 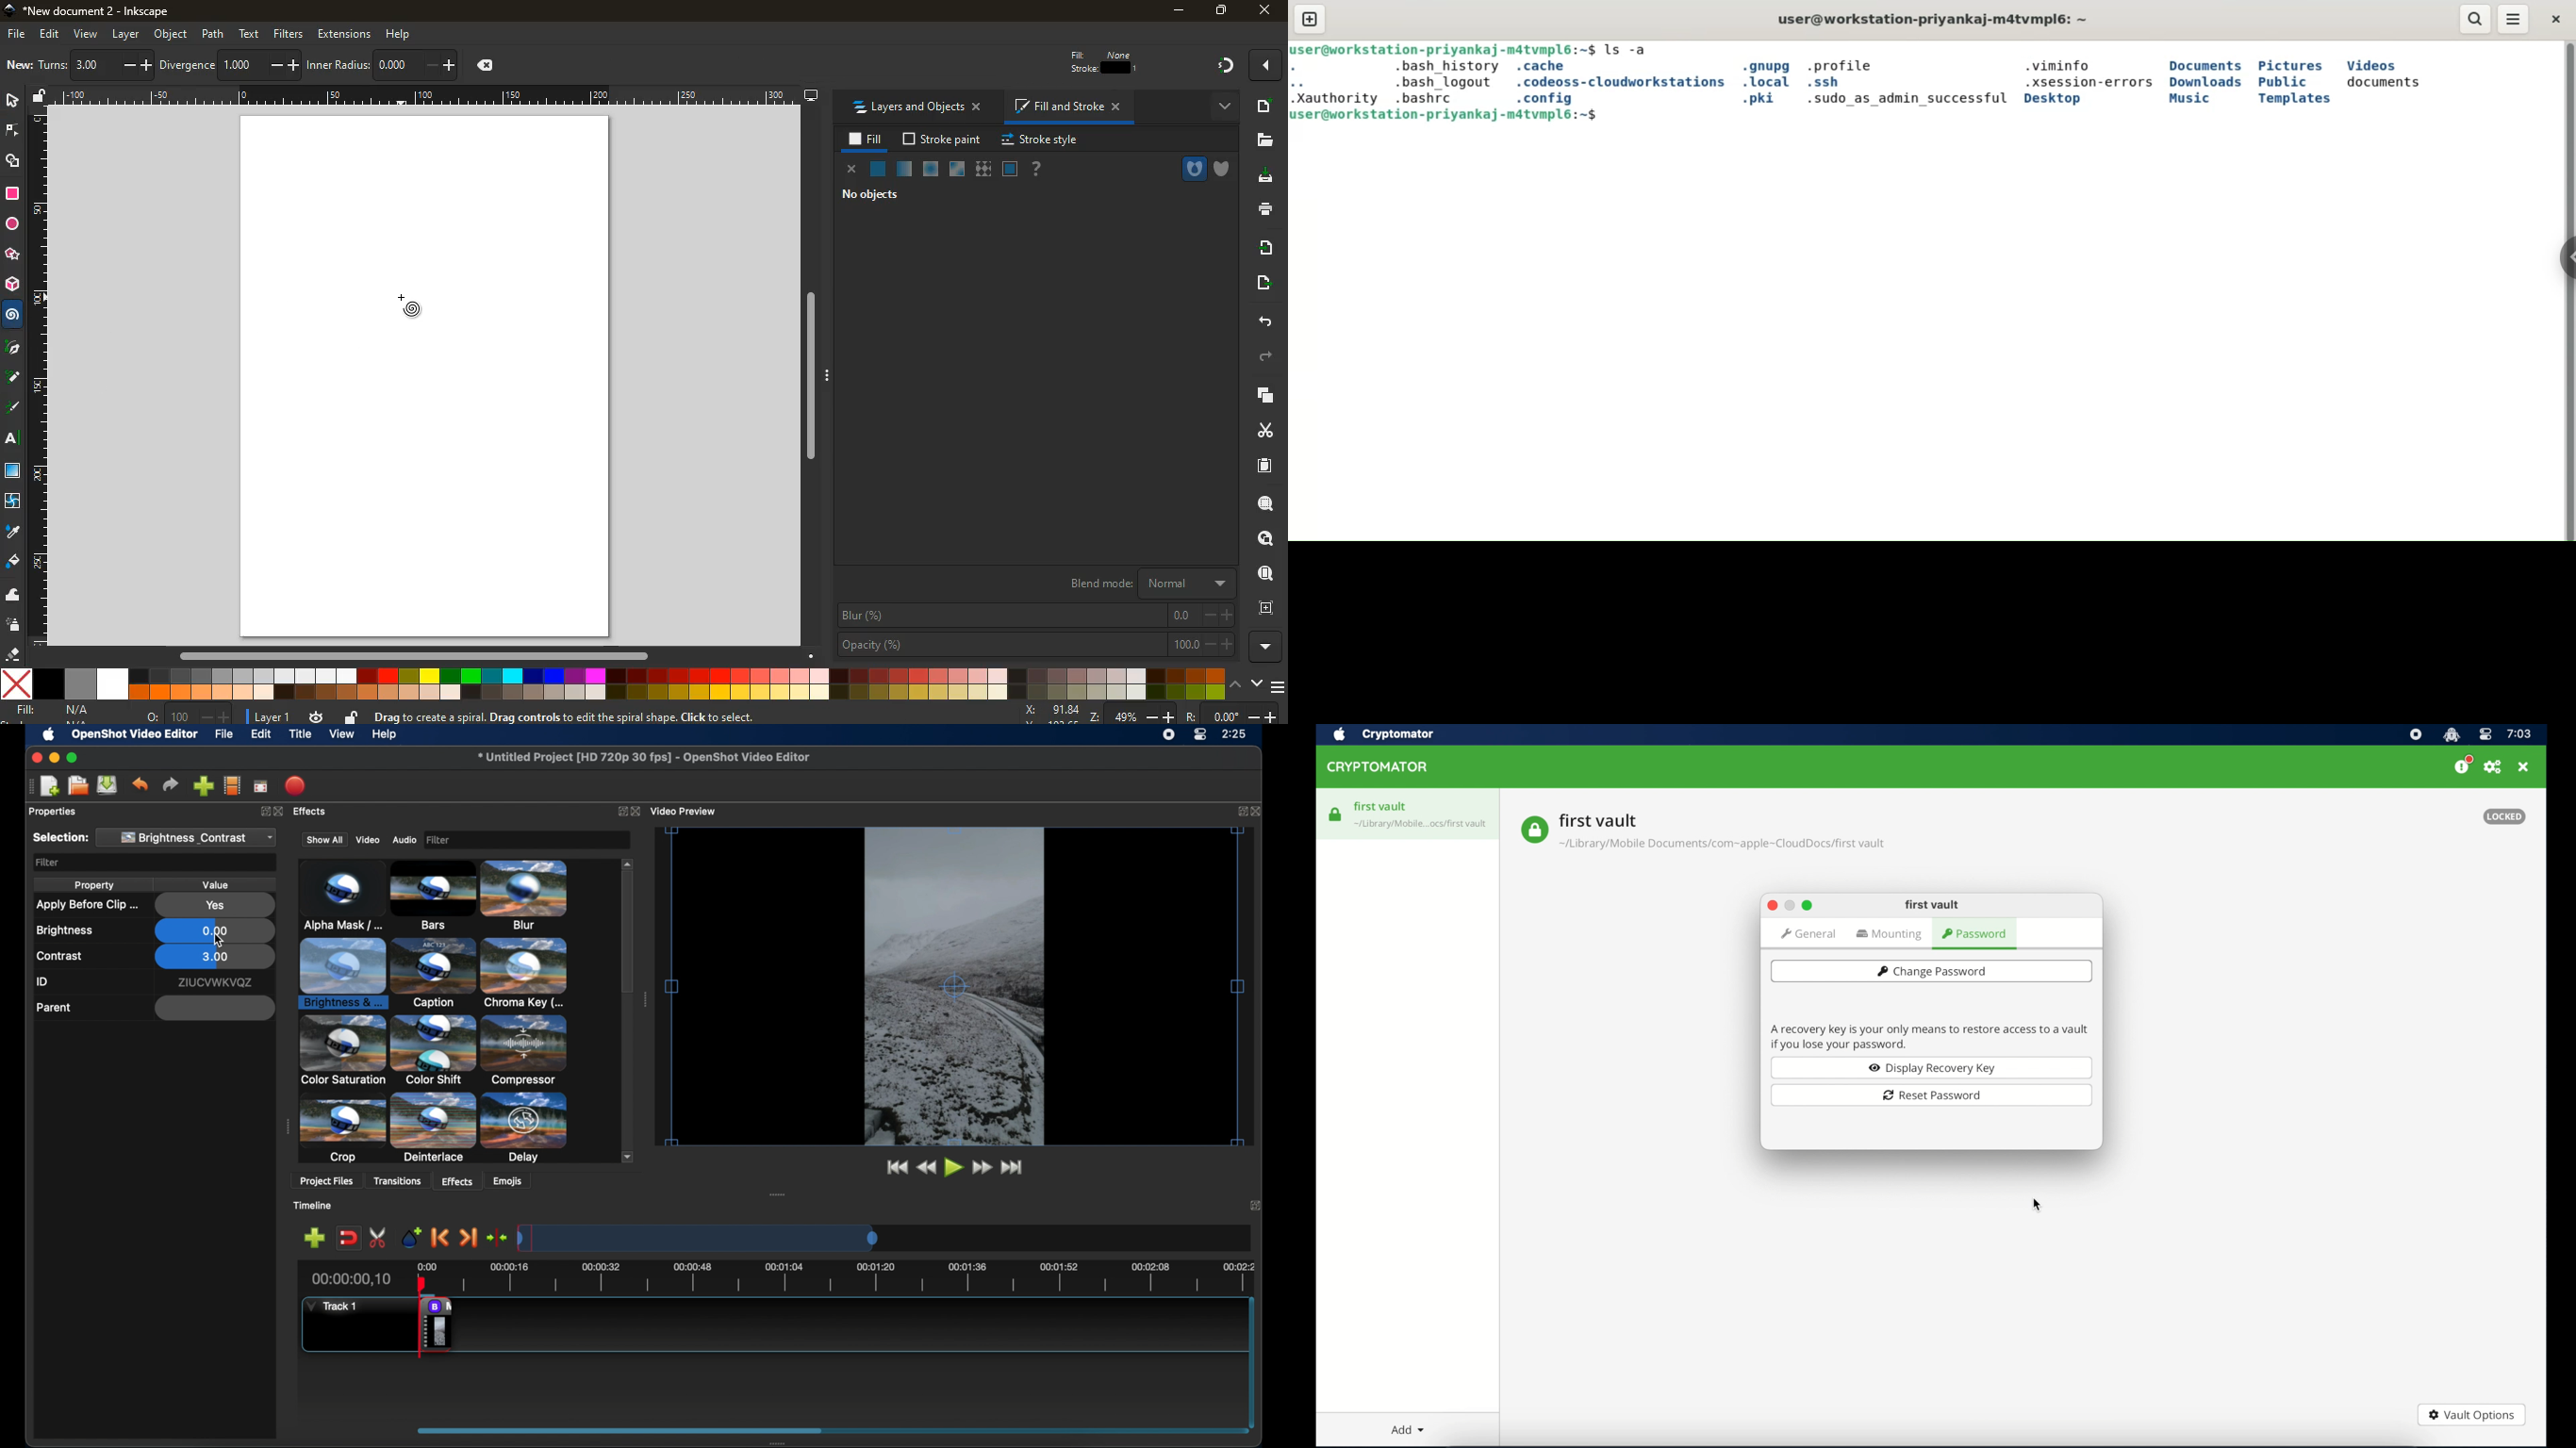 What do you see at coordinates (1267, 178) in the screenshot?
I see `download` at bounding box center [1267, 178].